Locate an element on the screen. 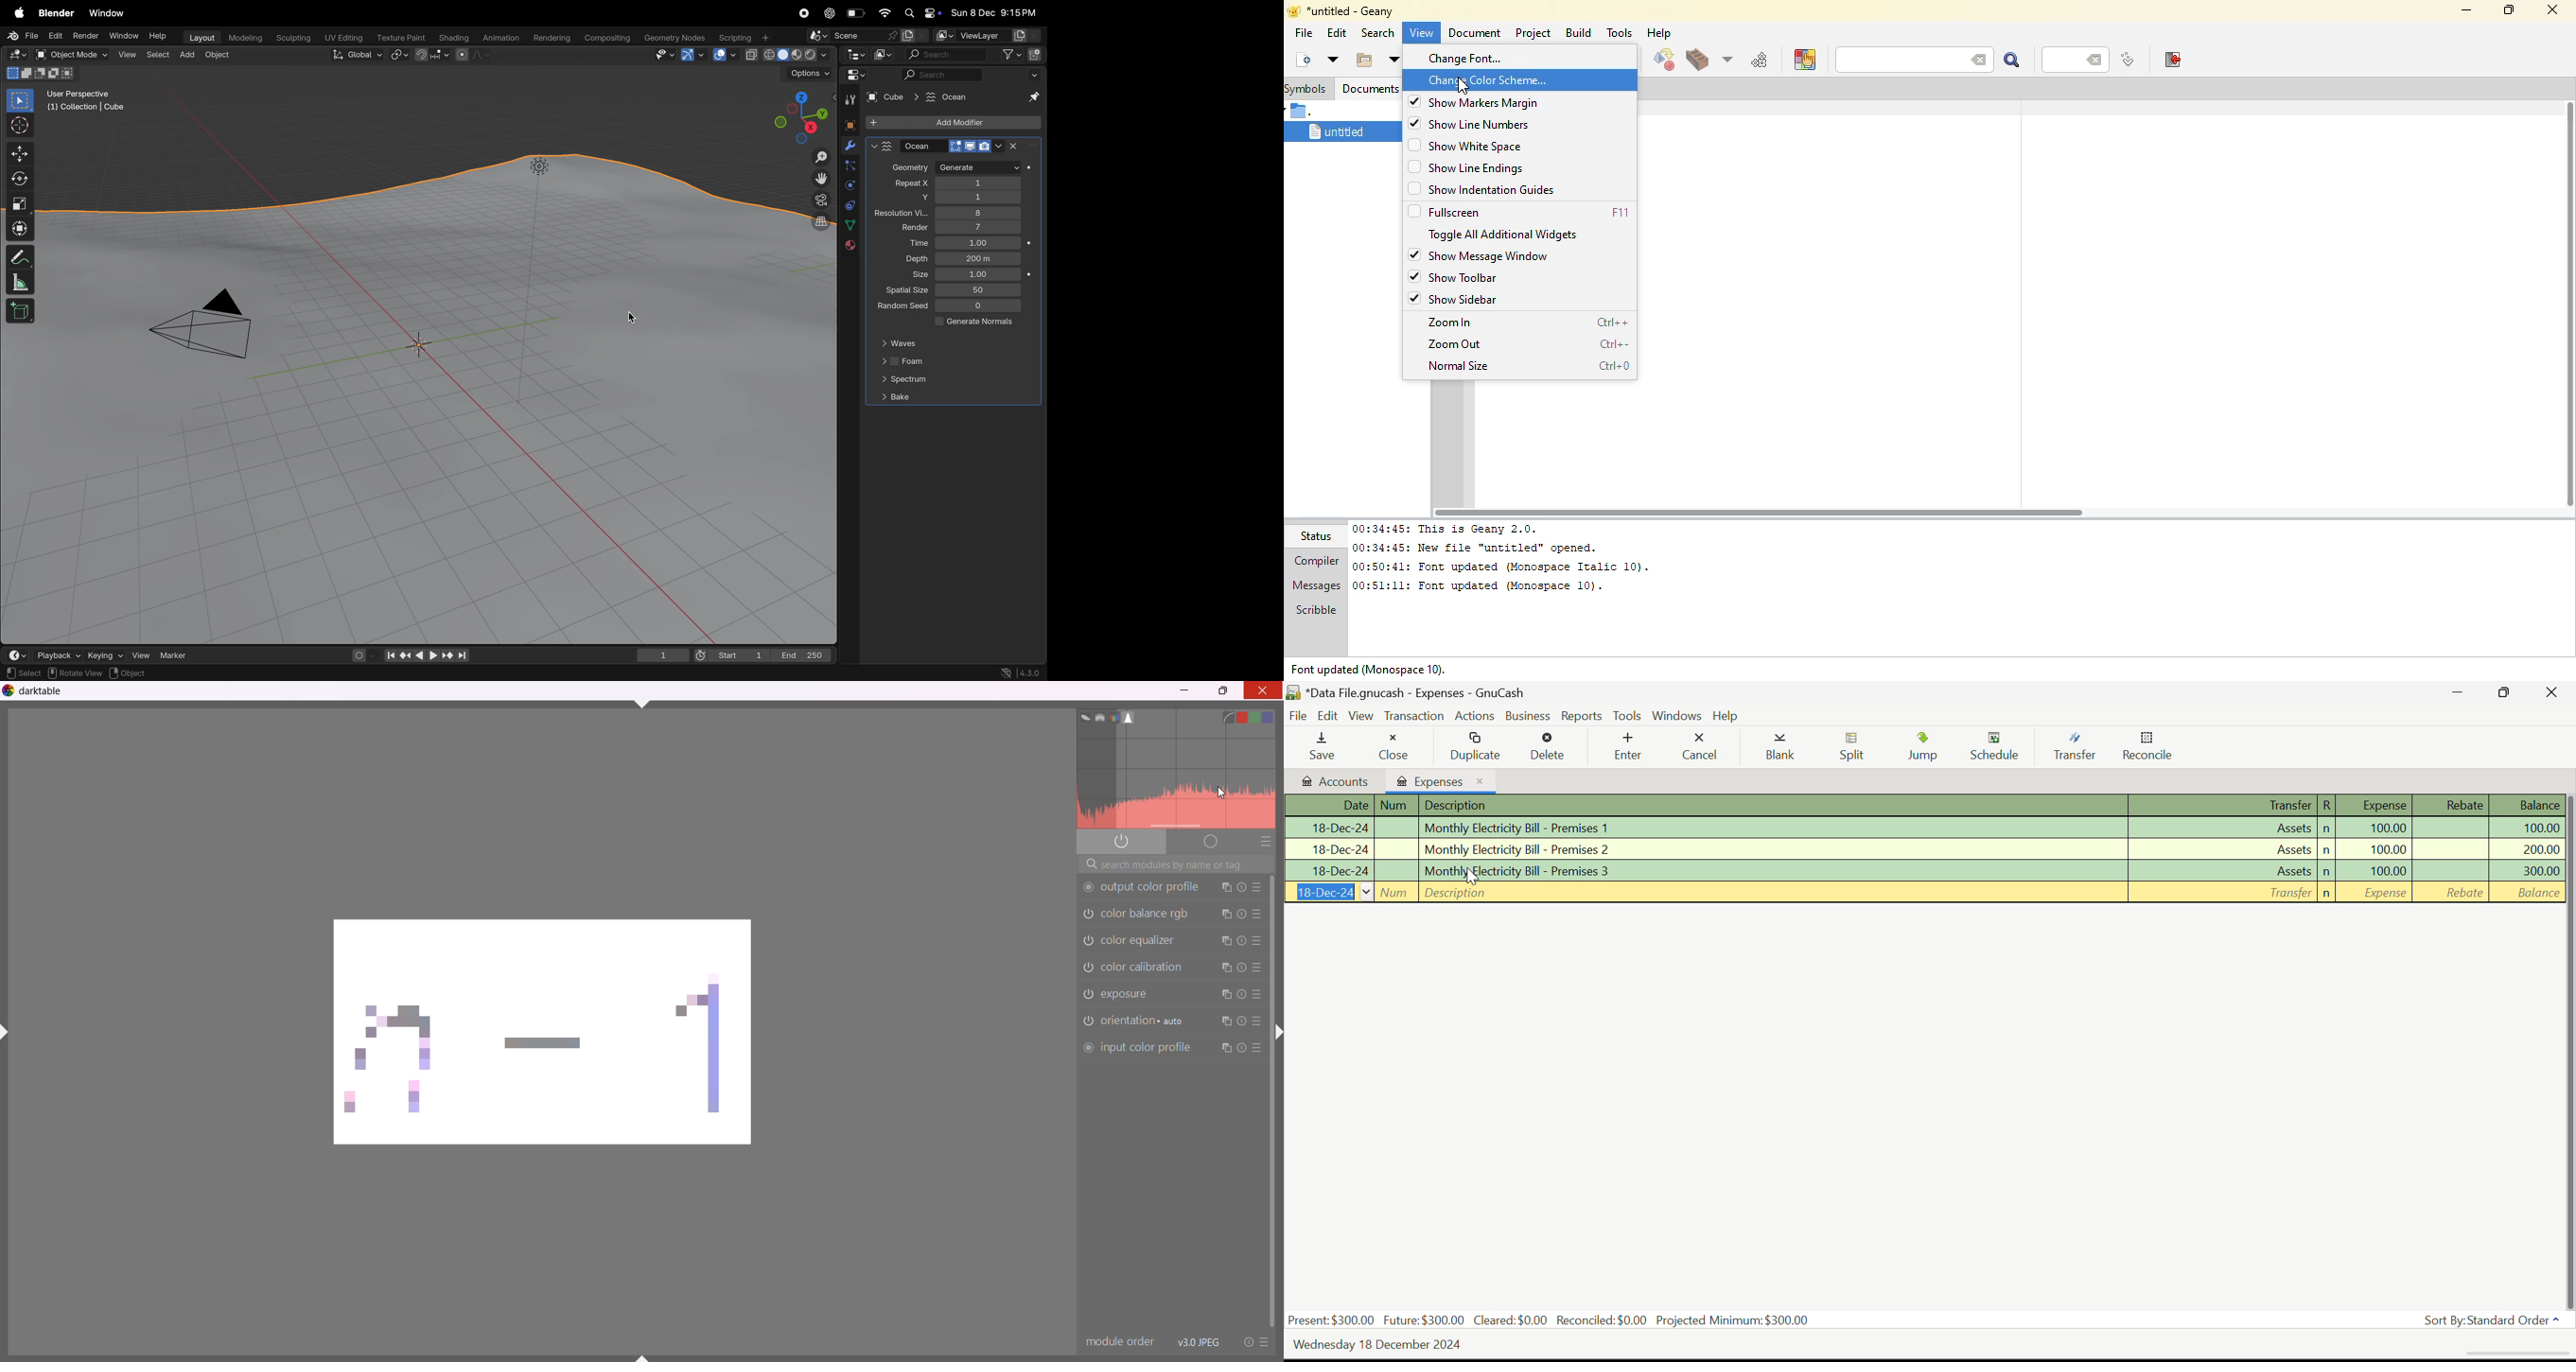  instance is located at coordinates (1226, 996).